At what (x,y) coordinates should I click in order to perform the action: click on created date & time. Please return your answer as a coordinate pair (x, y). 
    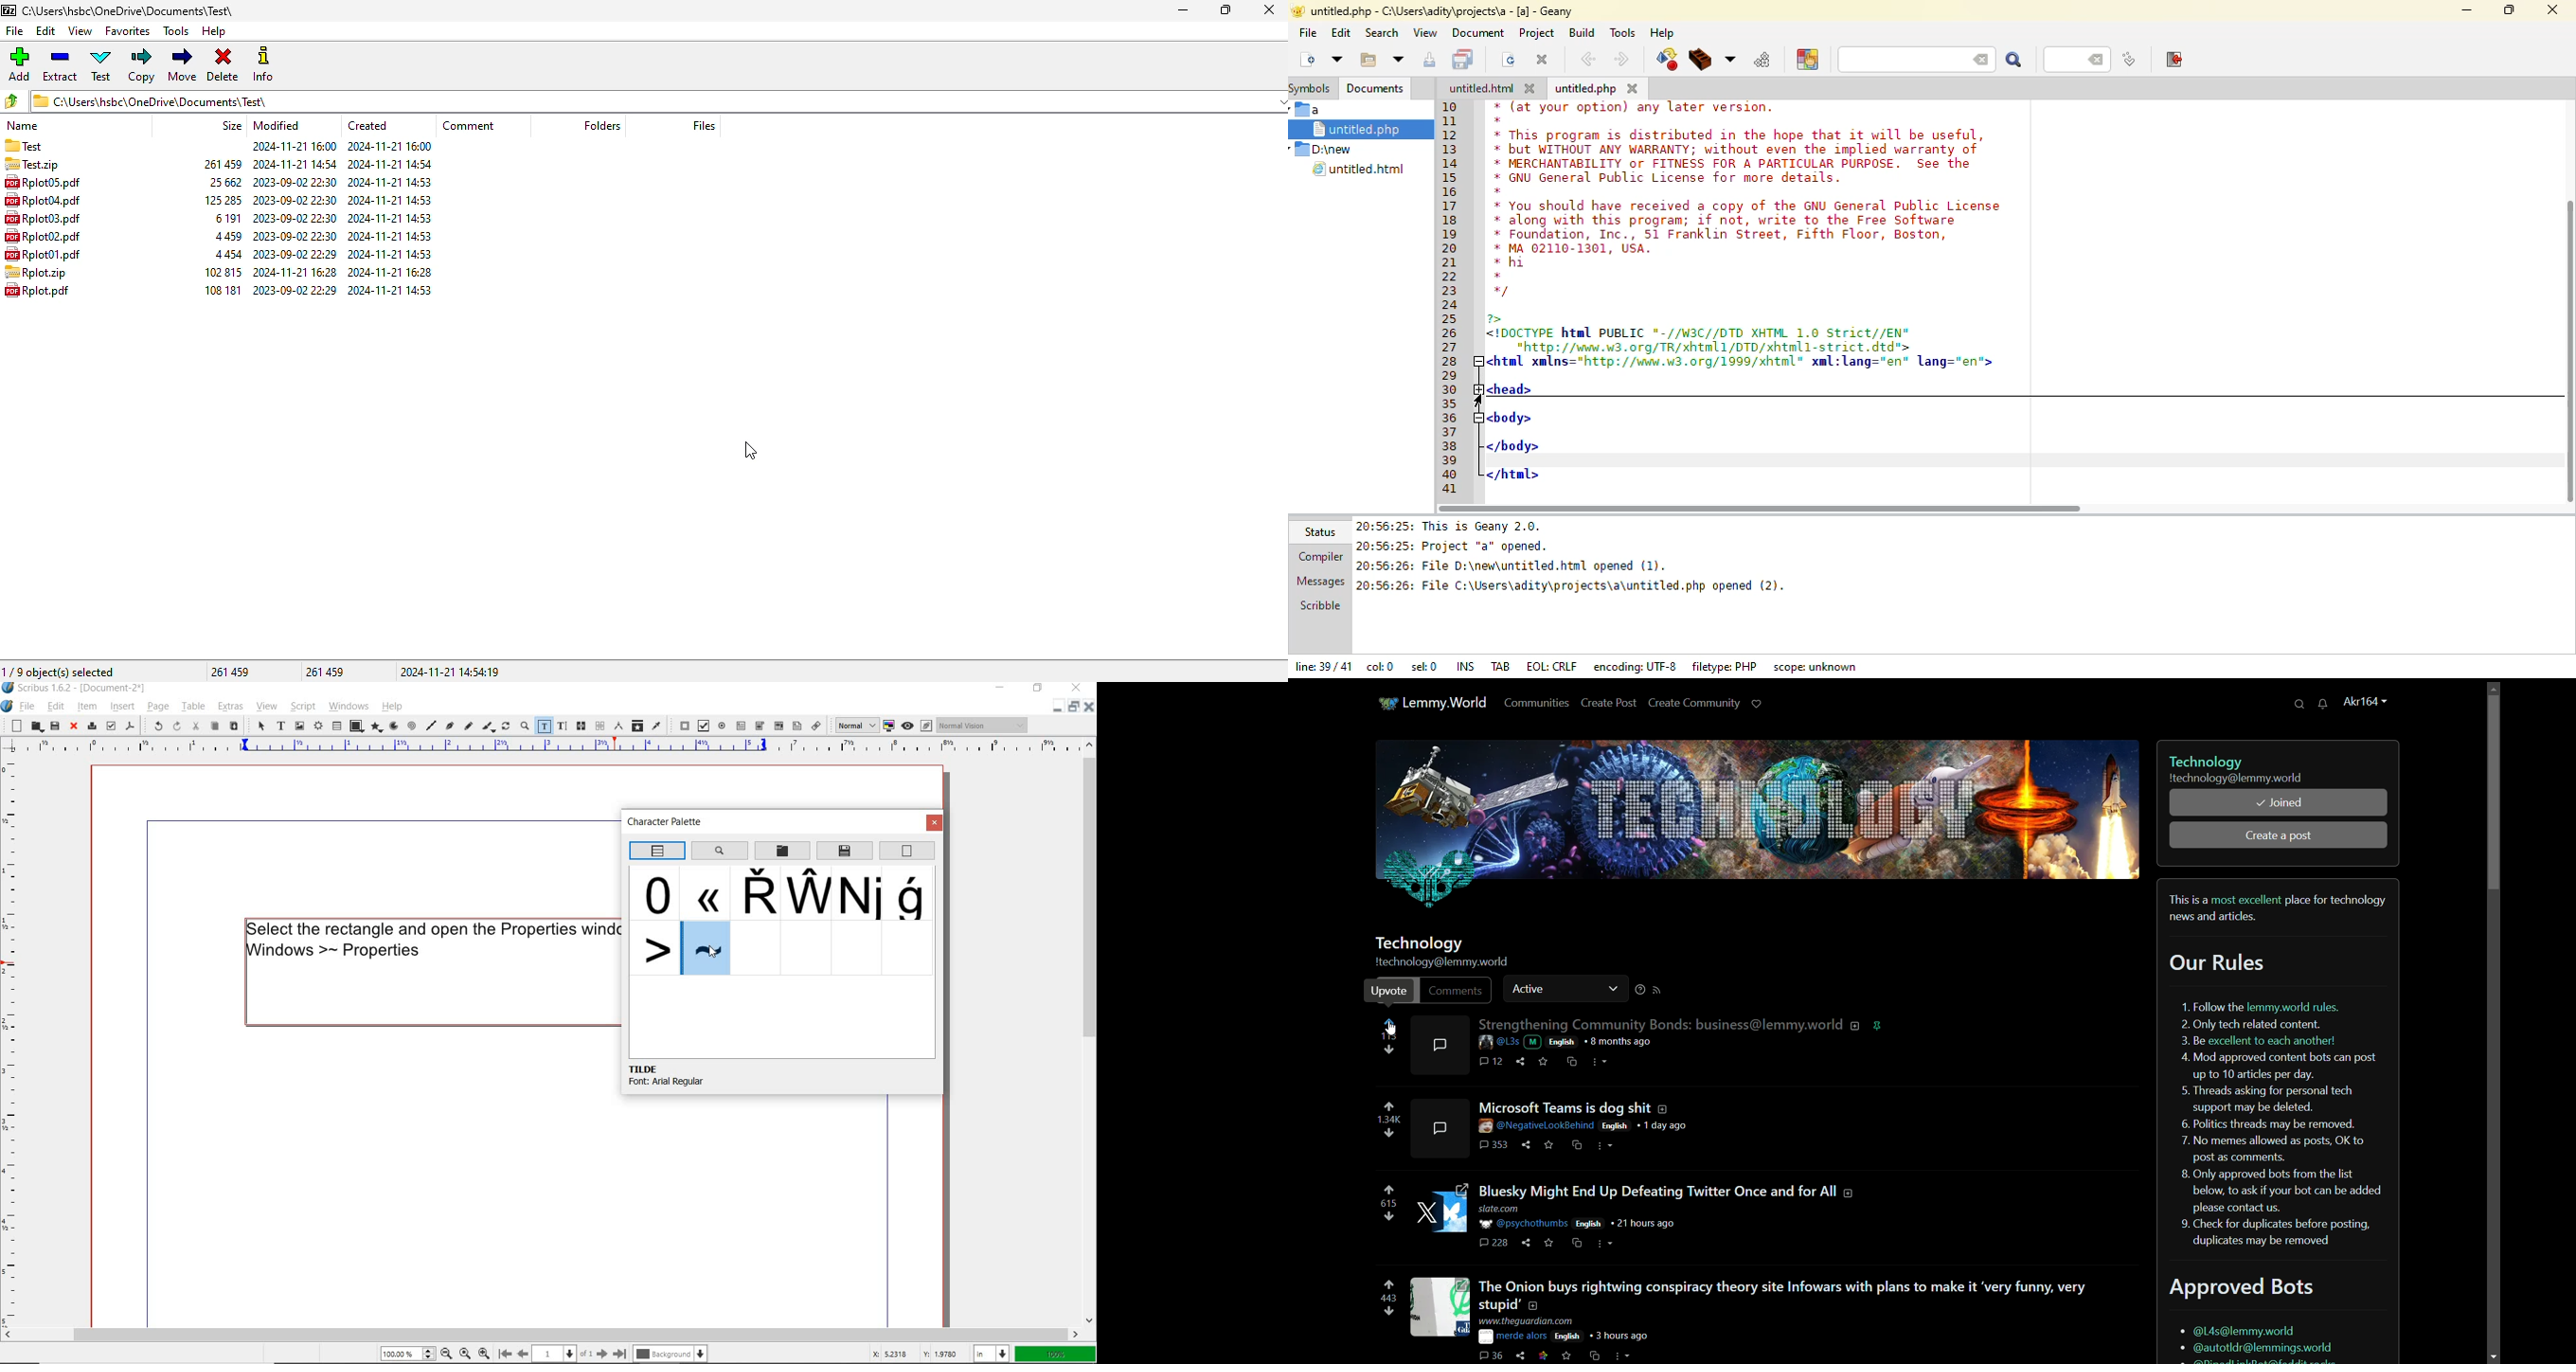
    Looking at the image, I should click on (389, 289).